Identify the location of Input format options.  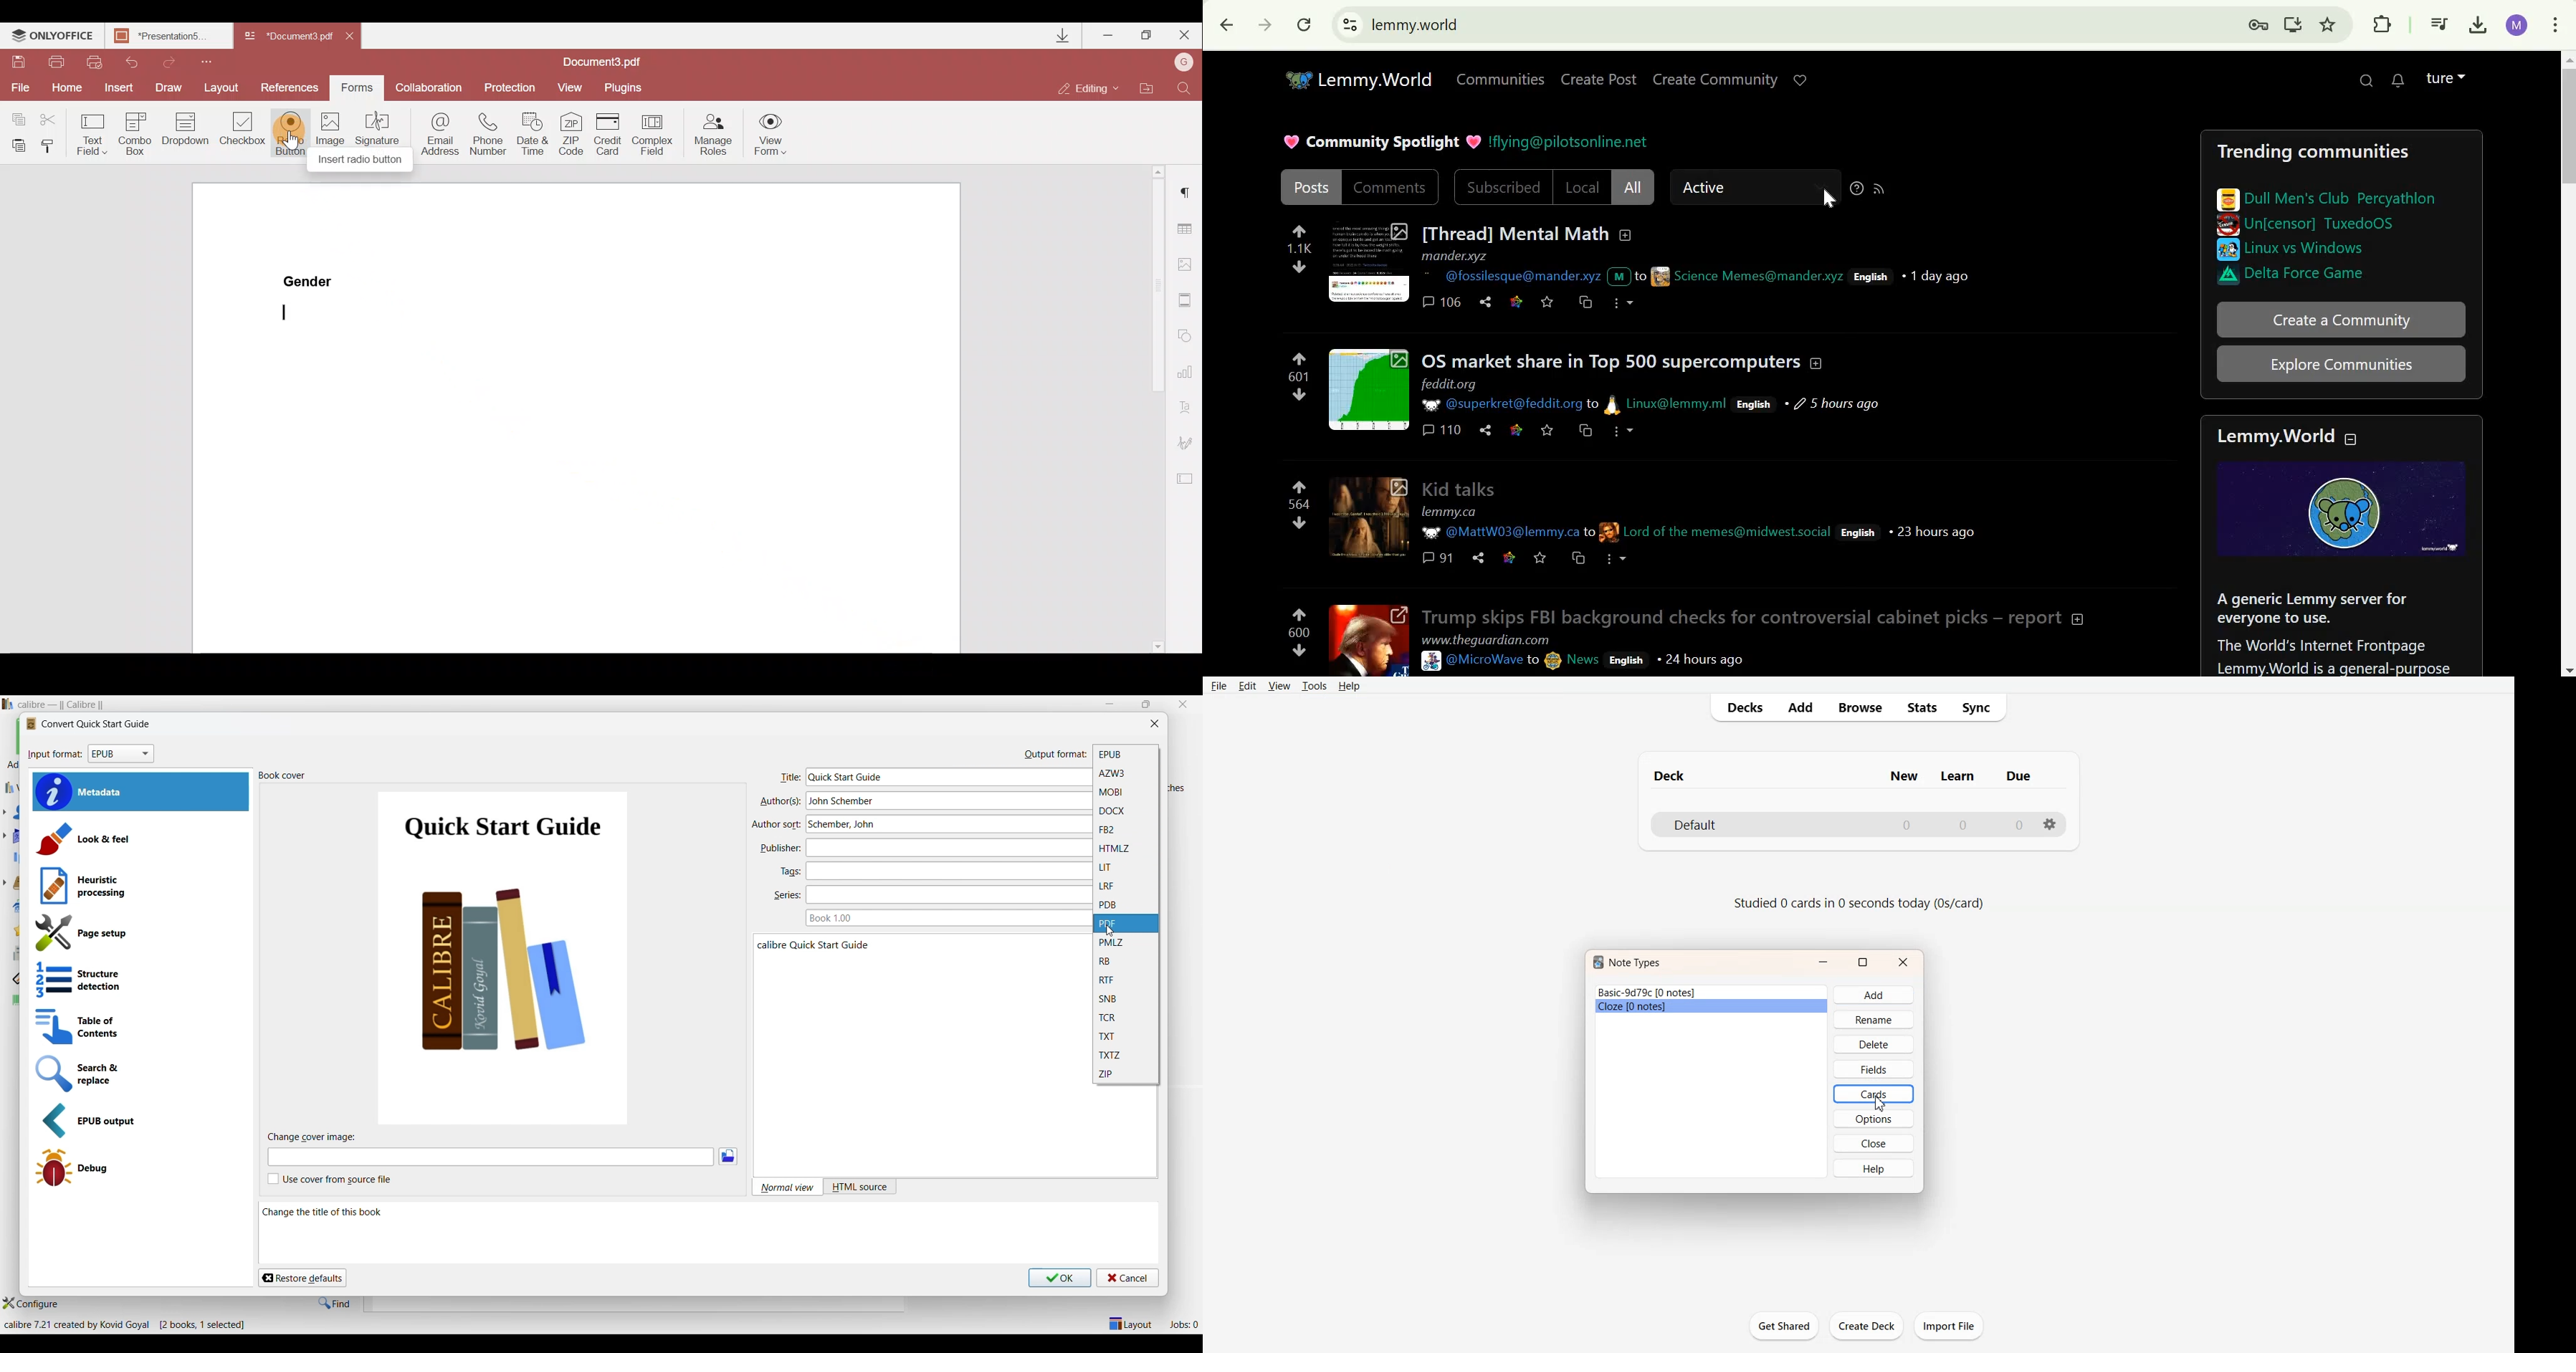
(122, 754).